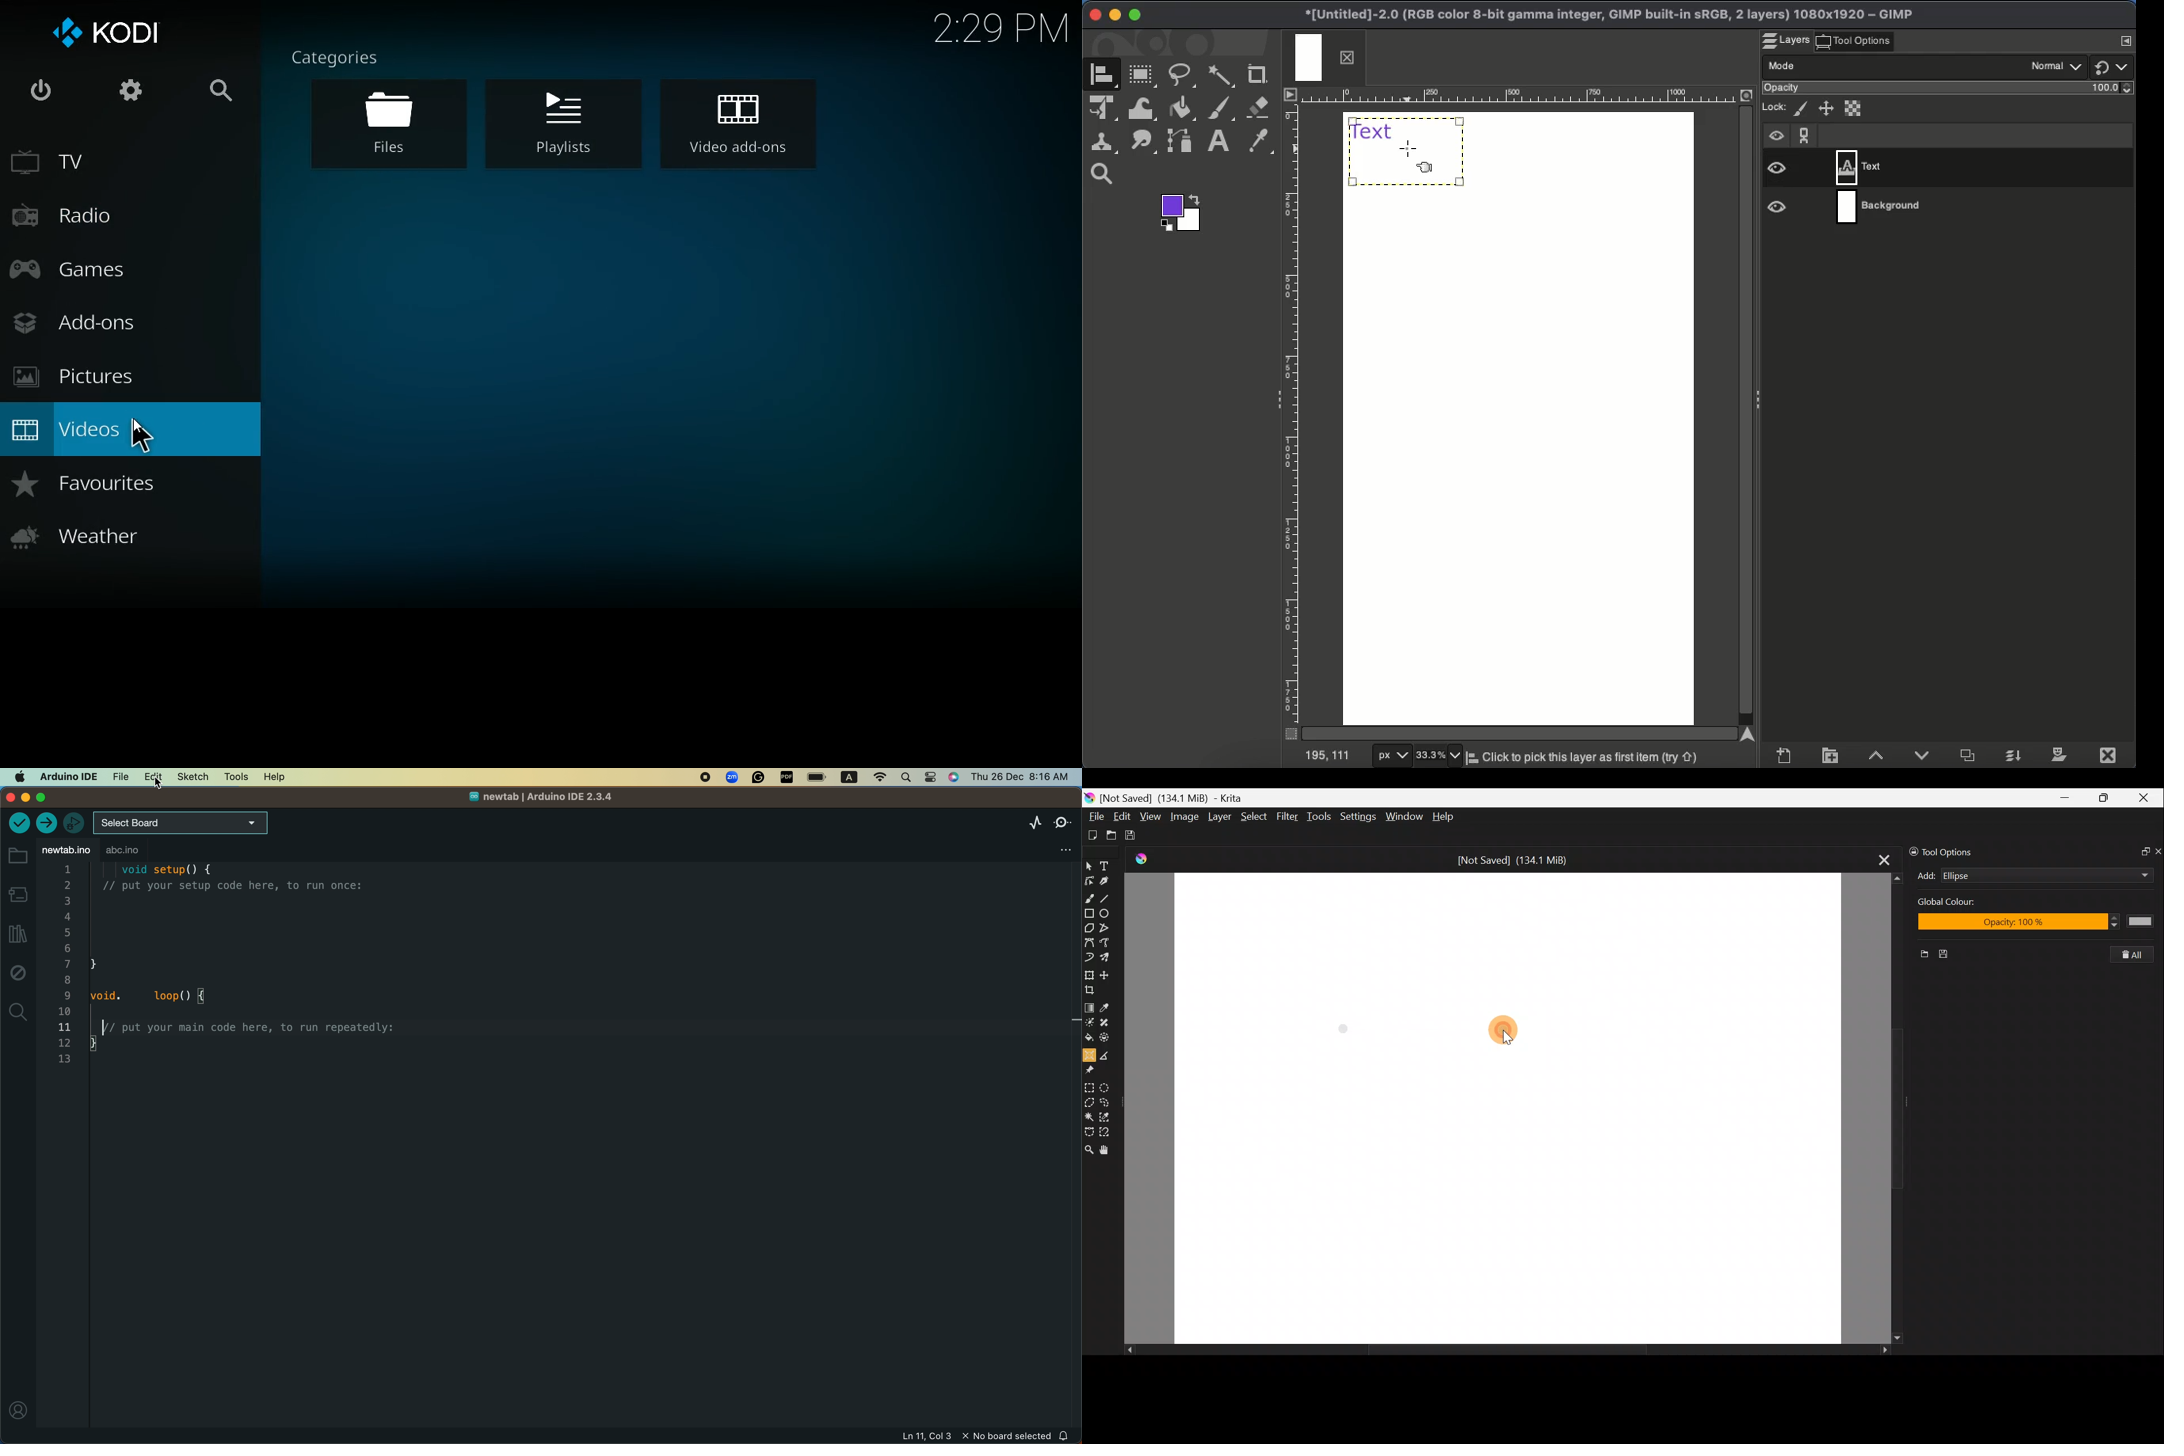  Describe the element at coordinates (2037, 924) in the screenshot. I see `Opacity: 100%` at that location.